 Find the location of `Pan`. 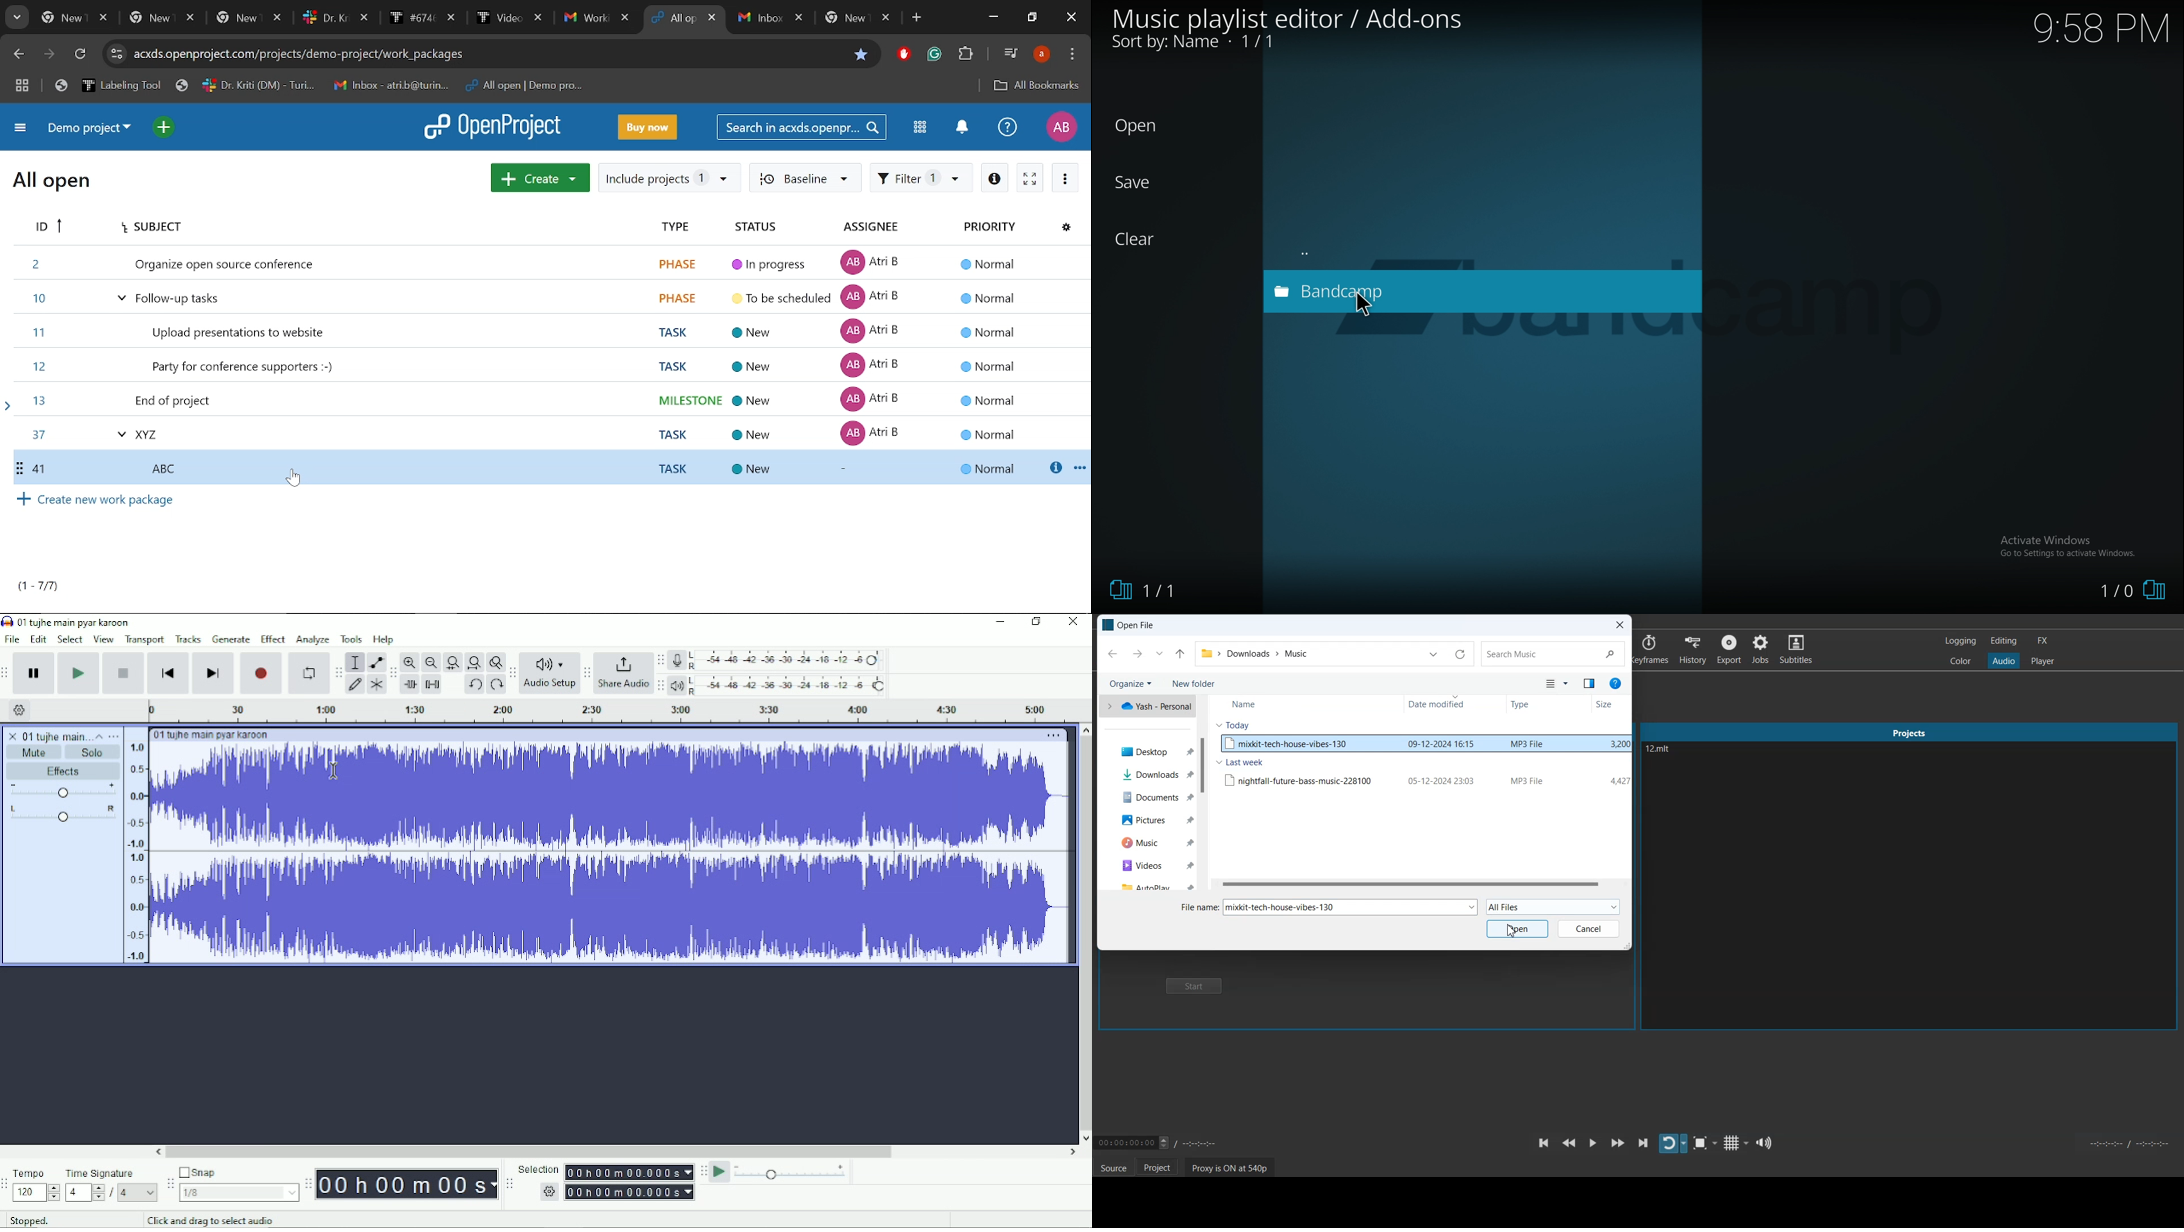

Pan is located at coordinates (61, 813).